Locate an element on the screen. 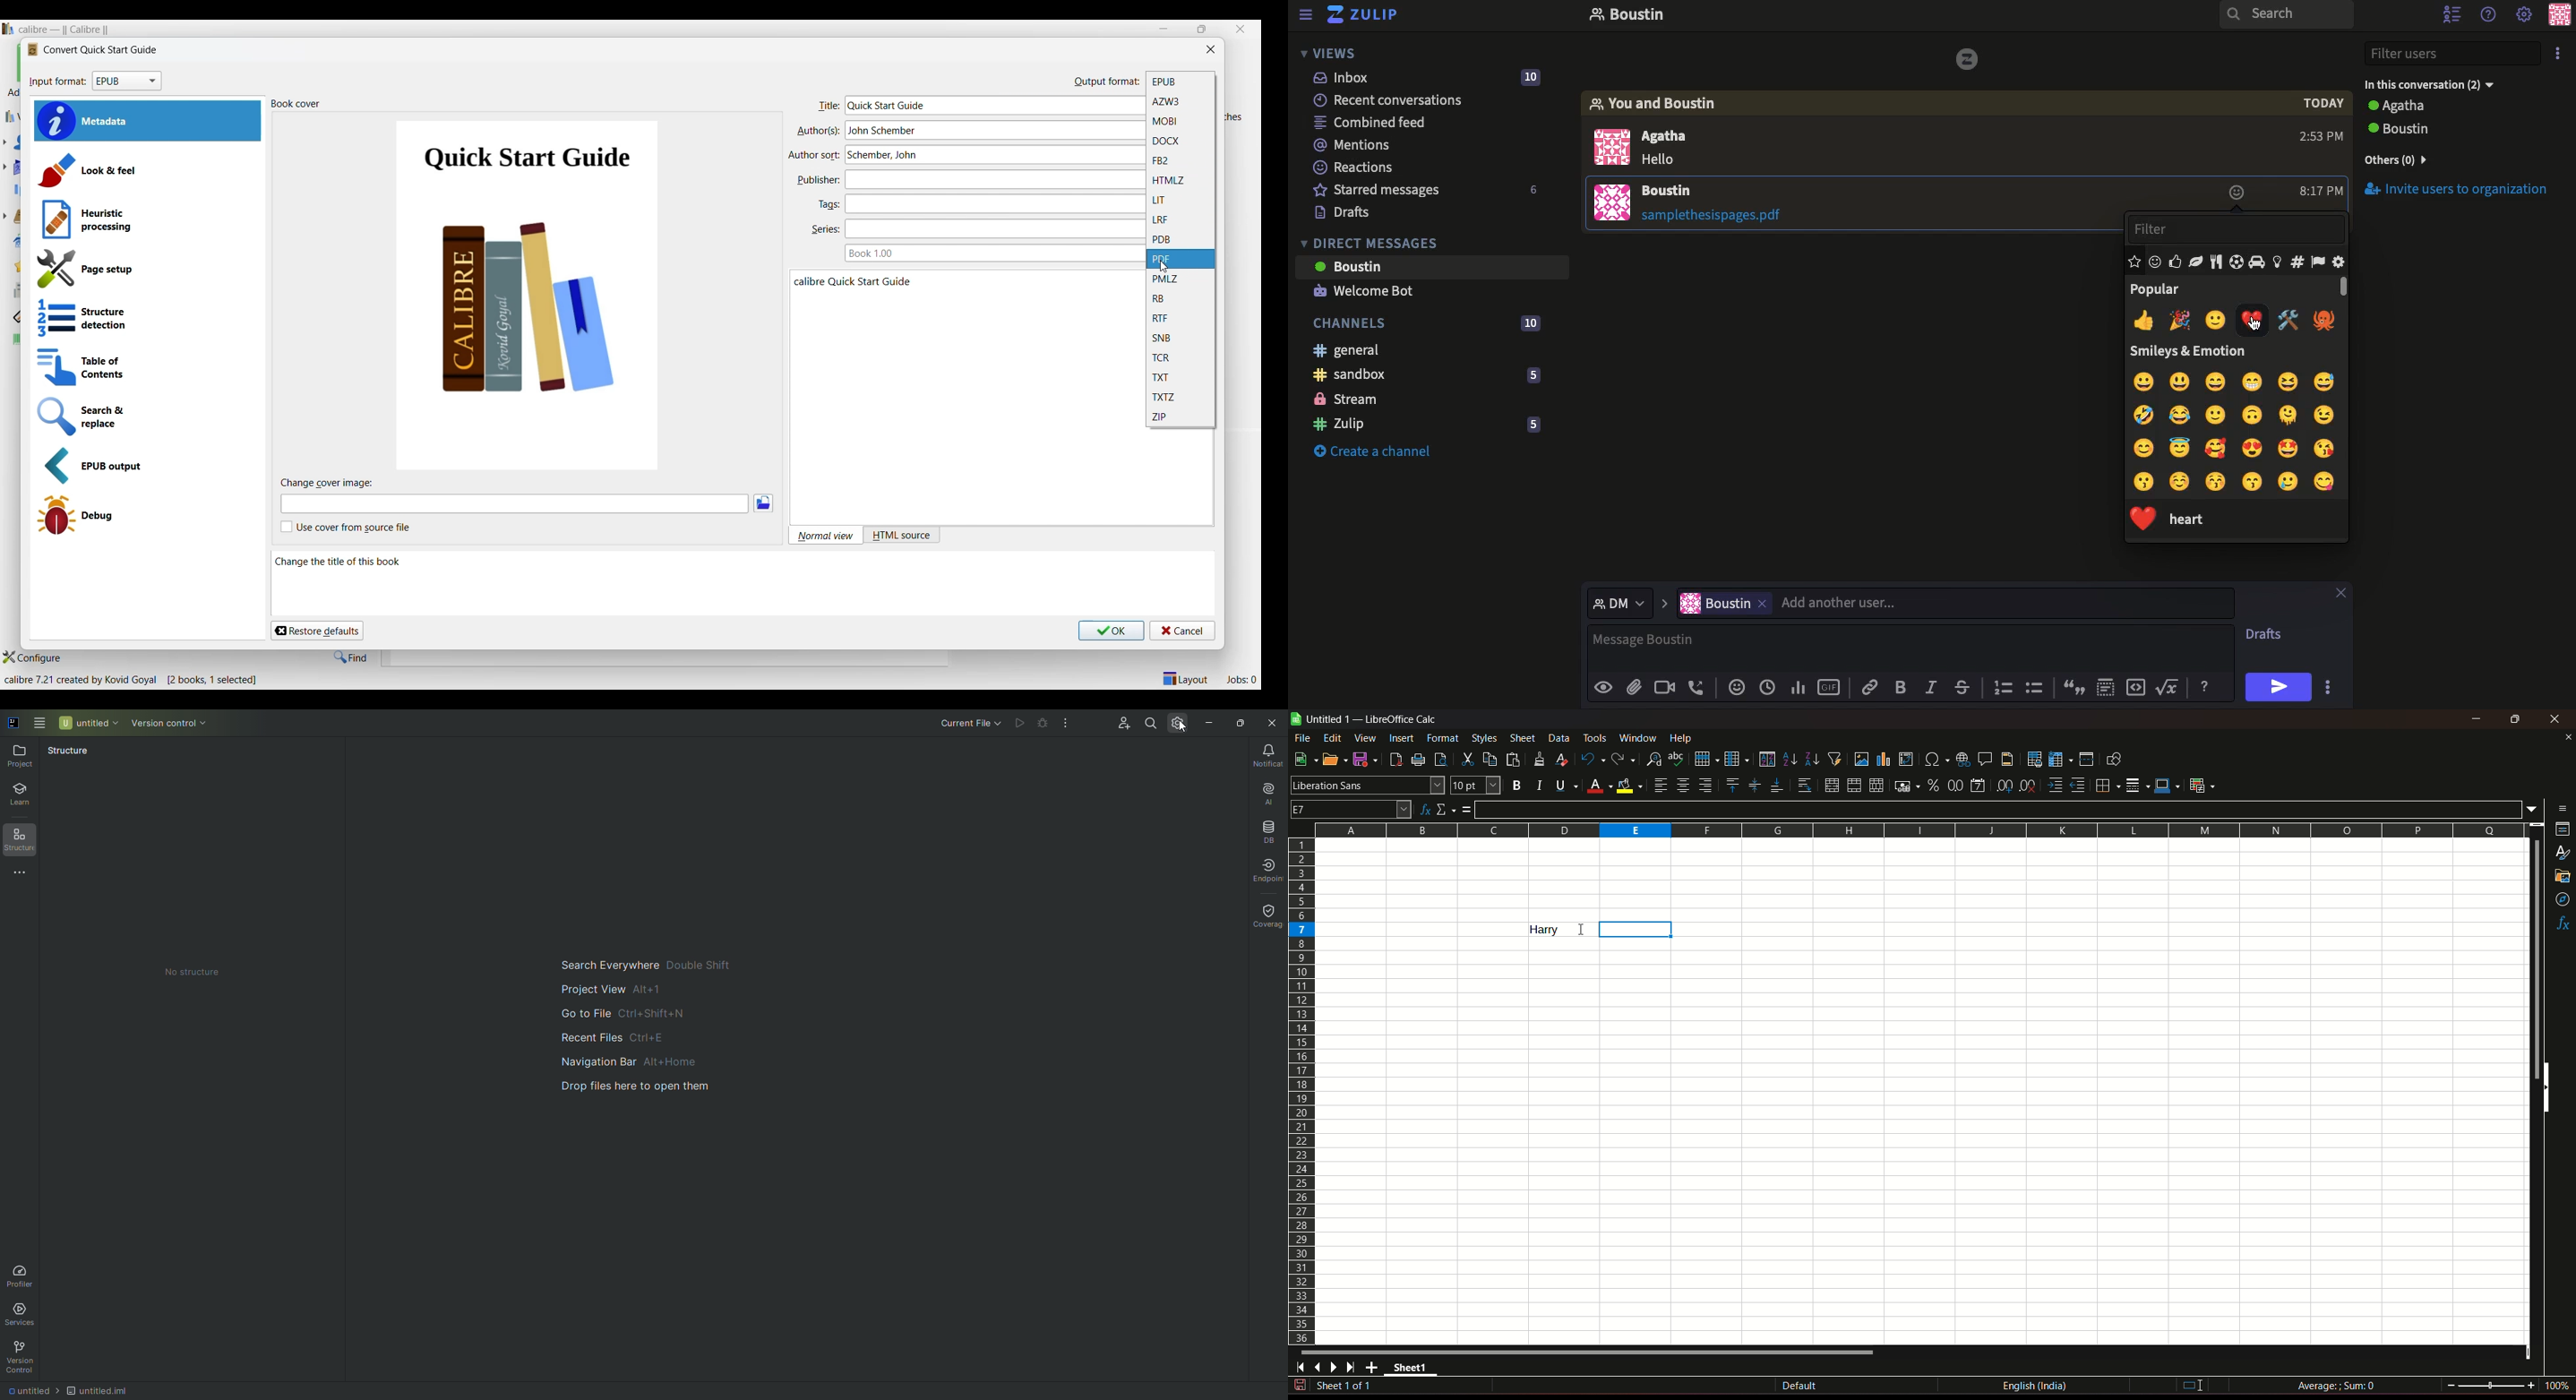  smile is located at coordinates (2217, 415).